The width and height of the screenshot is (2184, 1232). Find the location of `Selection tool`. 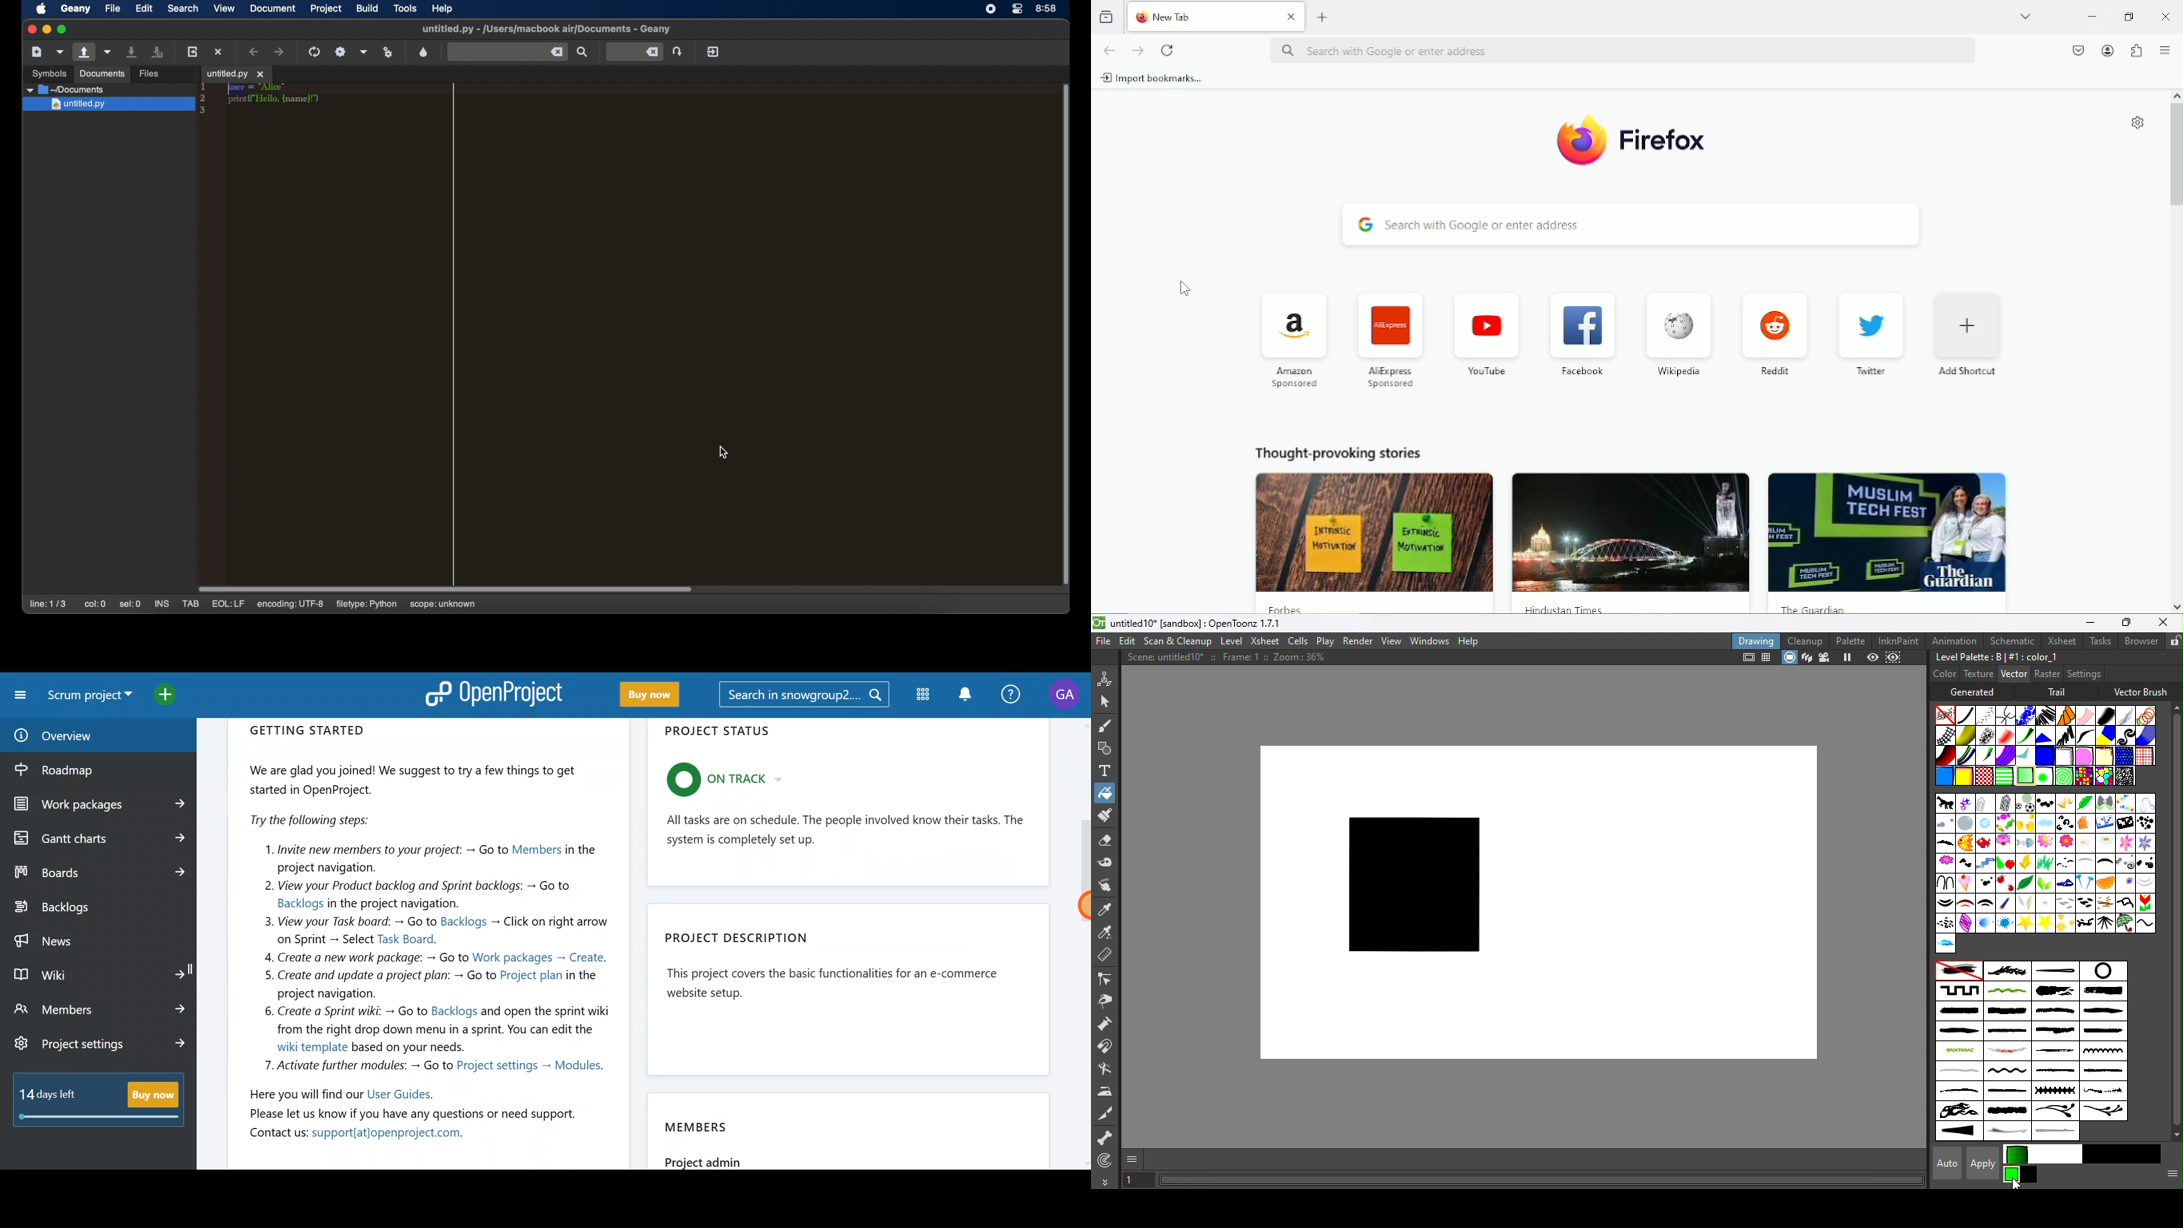

Selection tool is located at coordinates (1105, 700).